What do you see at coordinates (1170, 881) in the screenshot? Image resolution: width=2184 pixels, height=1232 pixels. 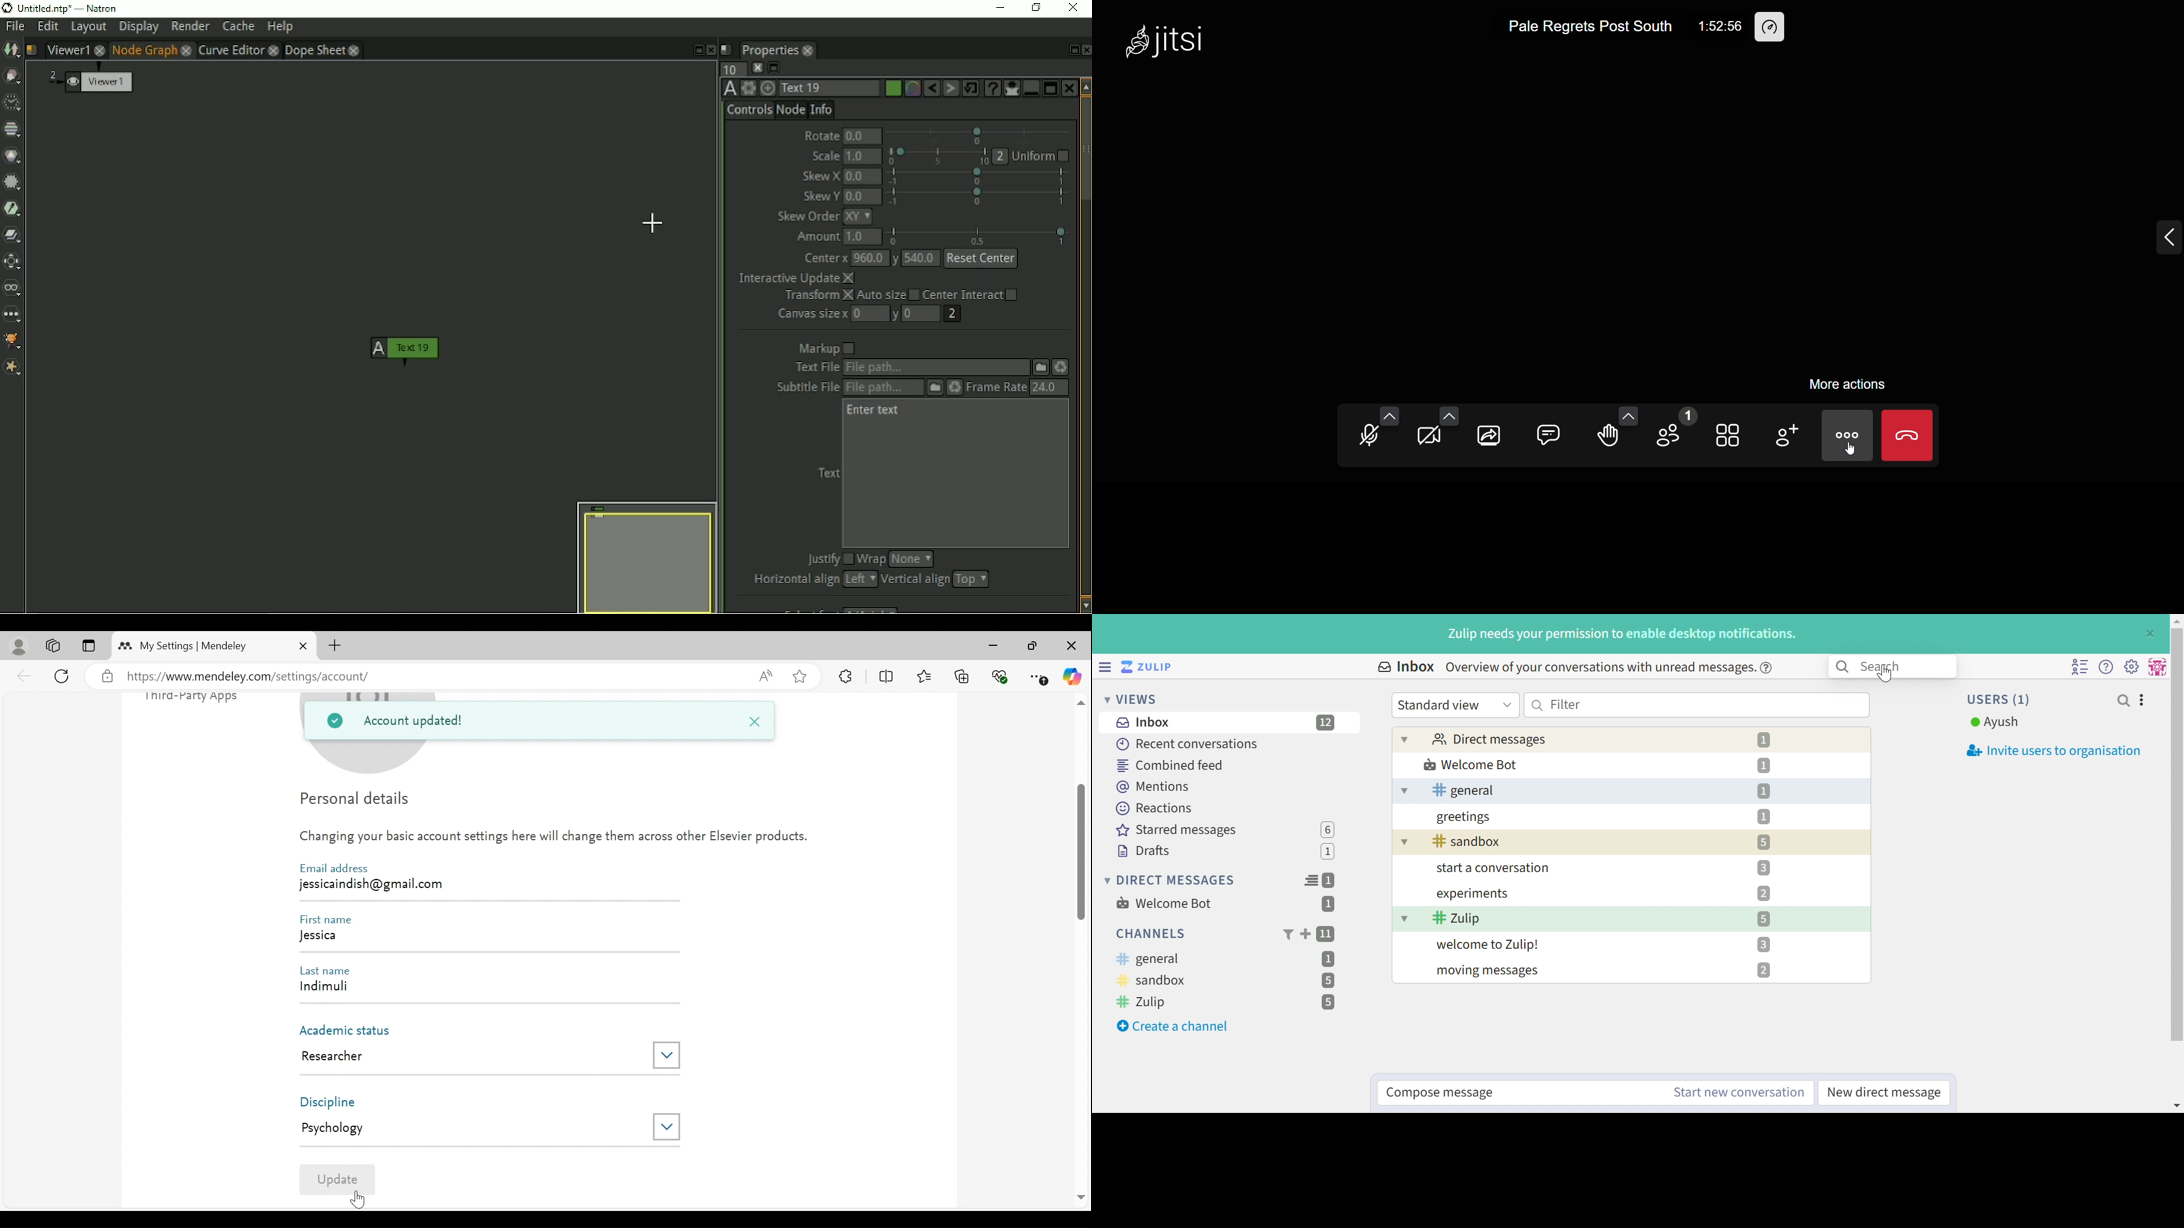 I see `DIRECT MESSAGES` at bounding box center [1170, 881].